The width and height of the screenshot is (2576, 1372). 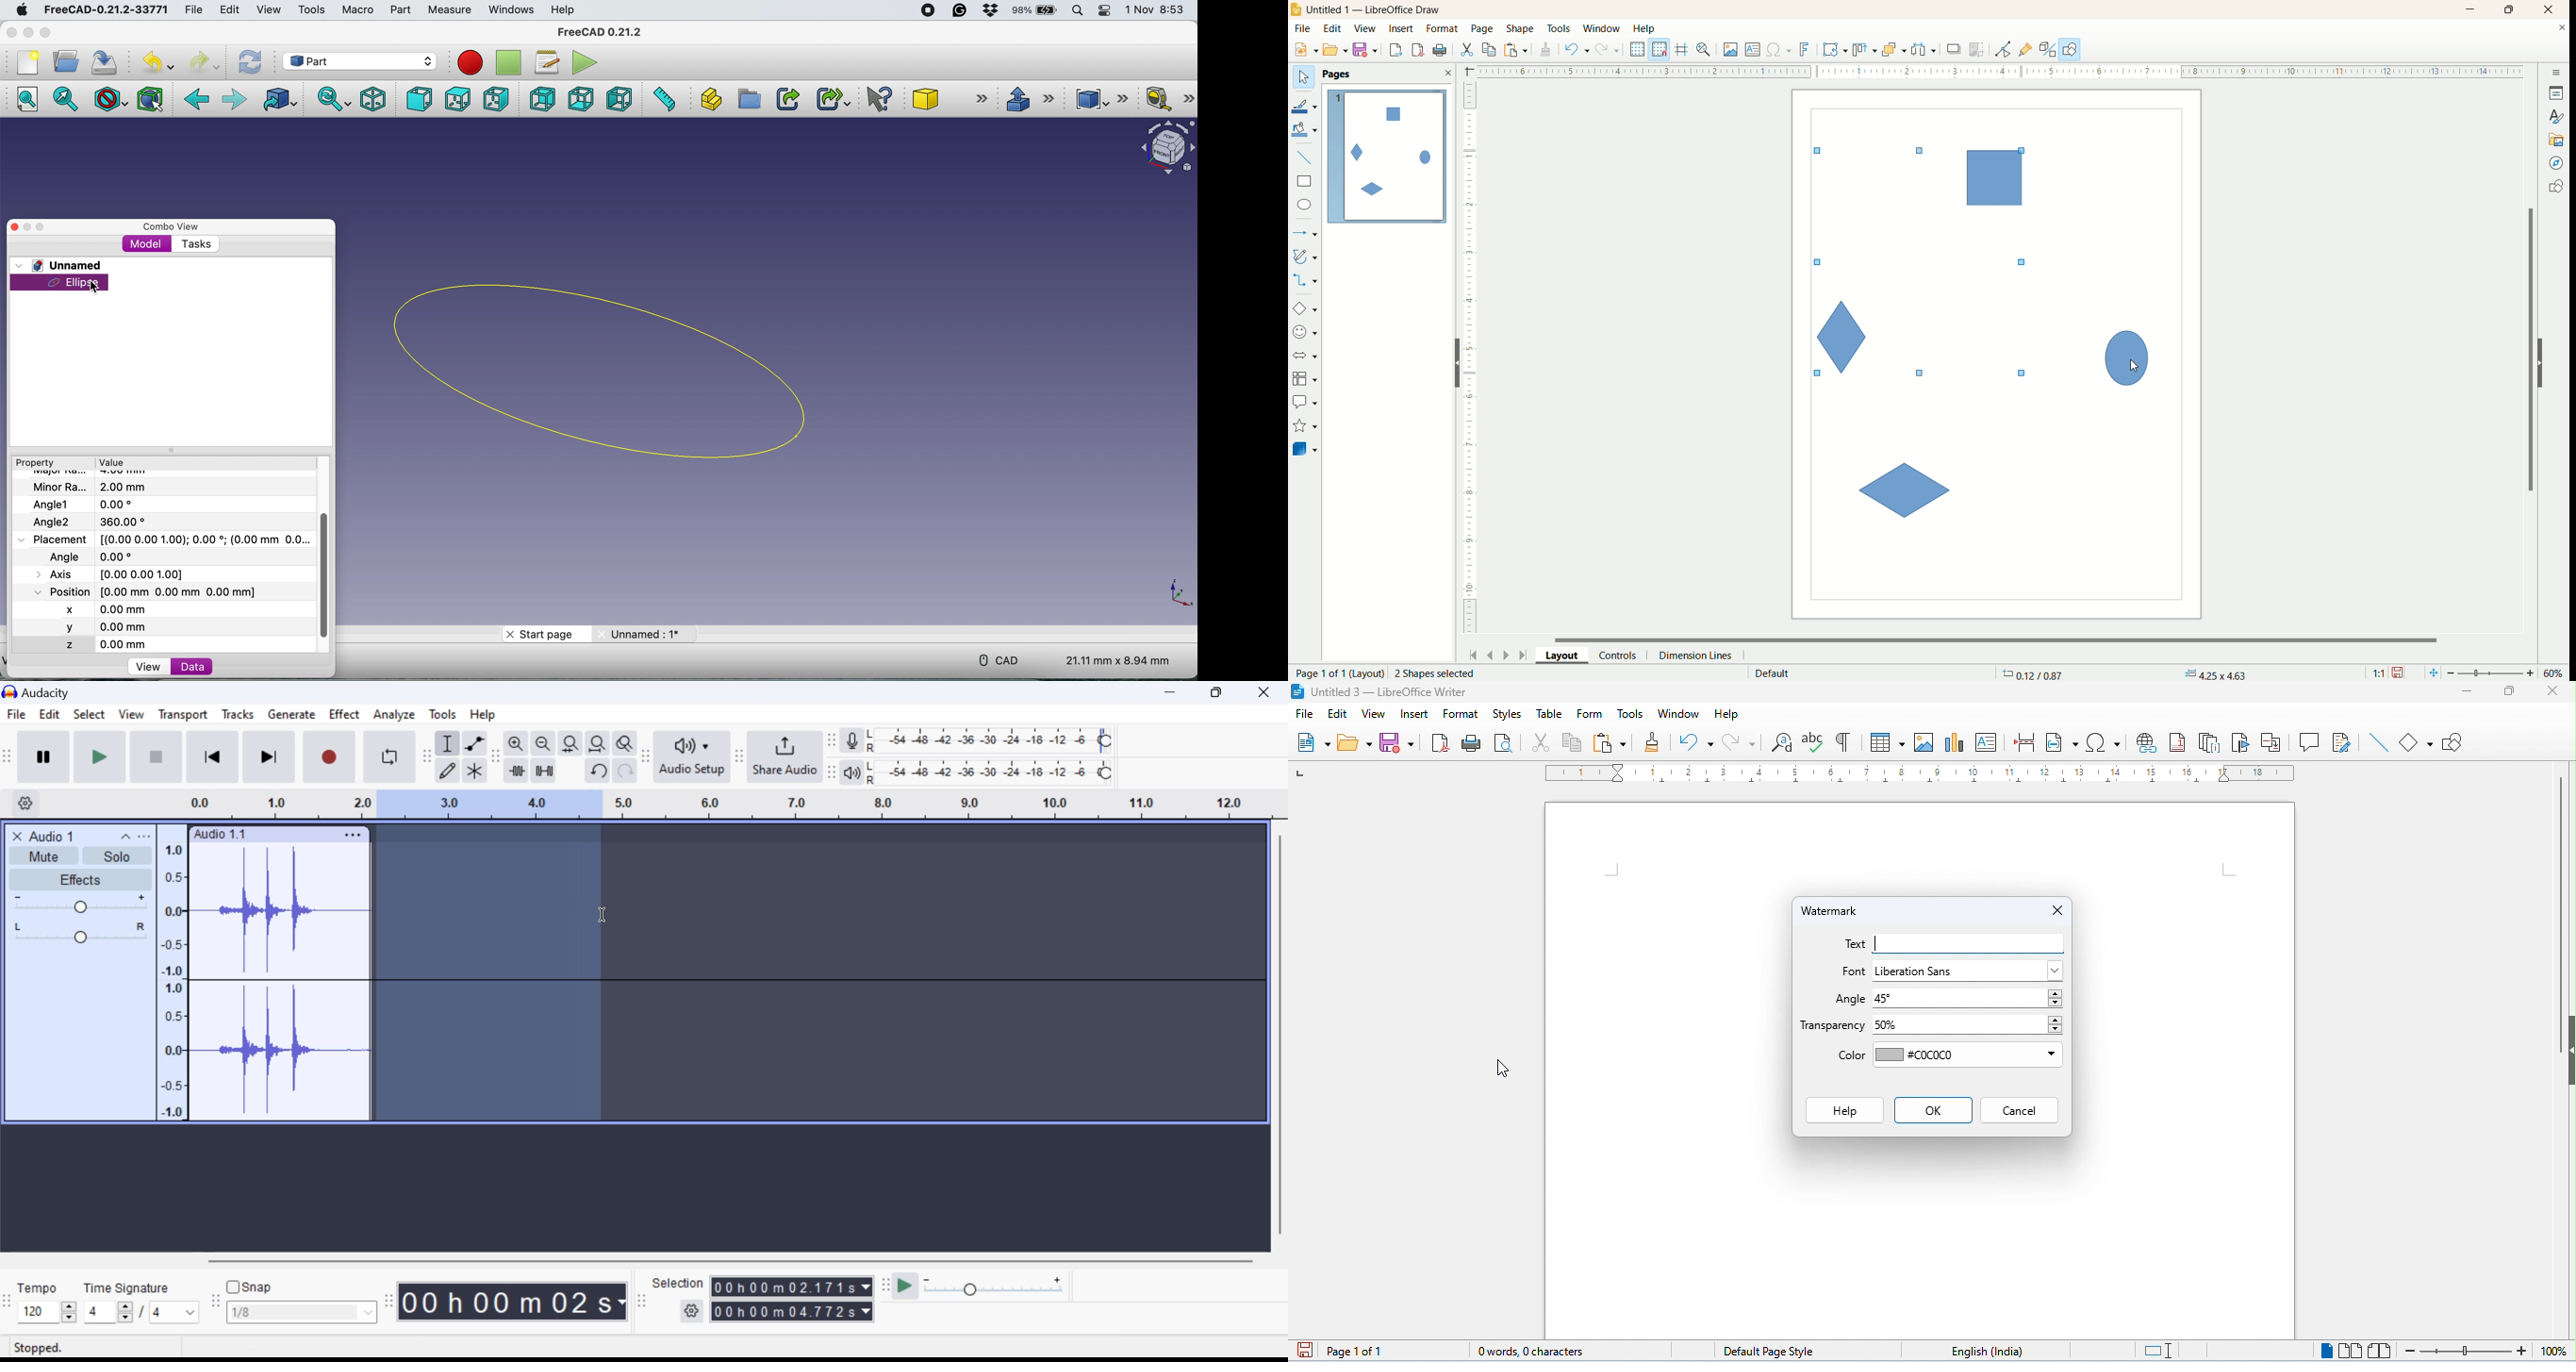 I want to click on navigator, so click(x=2557, y=164).